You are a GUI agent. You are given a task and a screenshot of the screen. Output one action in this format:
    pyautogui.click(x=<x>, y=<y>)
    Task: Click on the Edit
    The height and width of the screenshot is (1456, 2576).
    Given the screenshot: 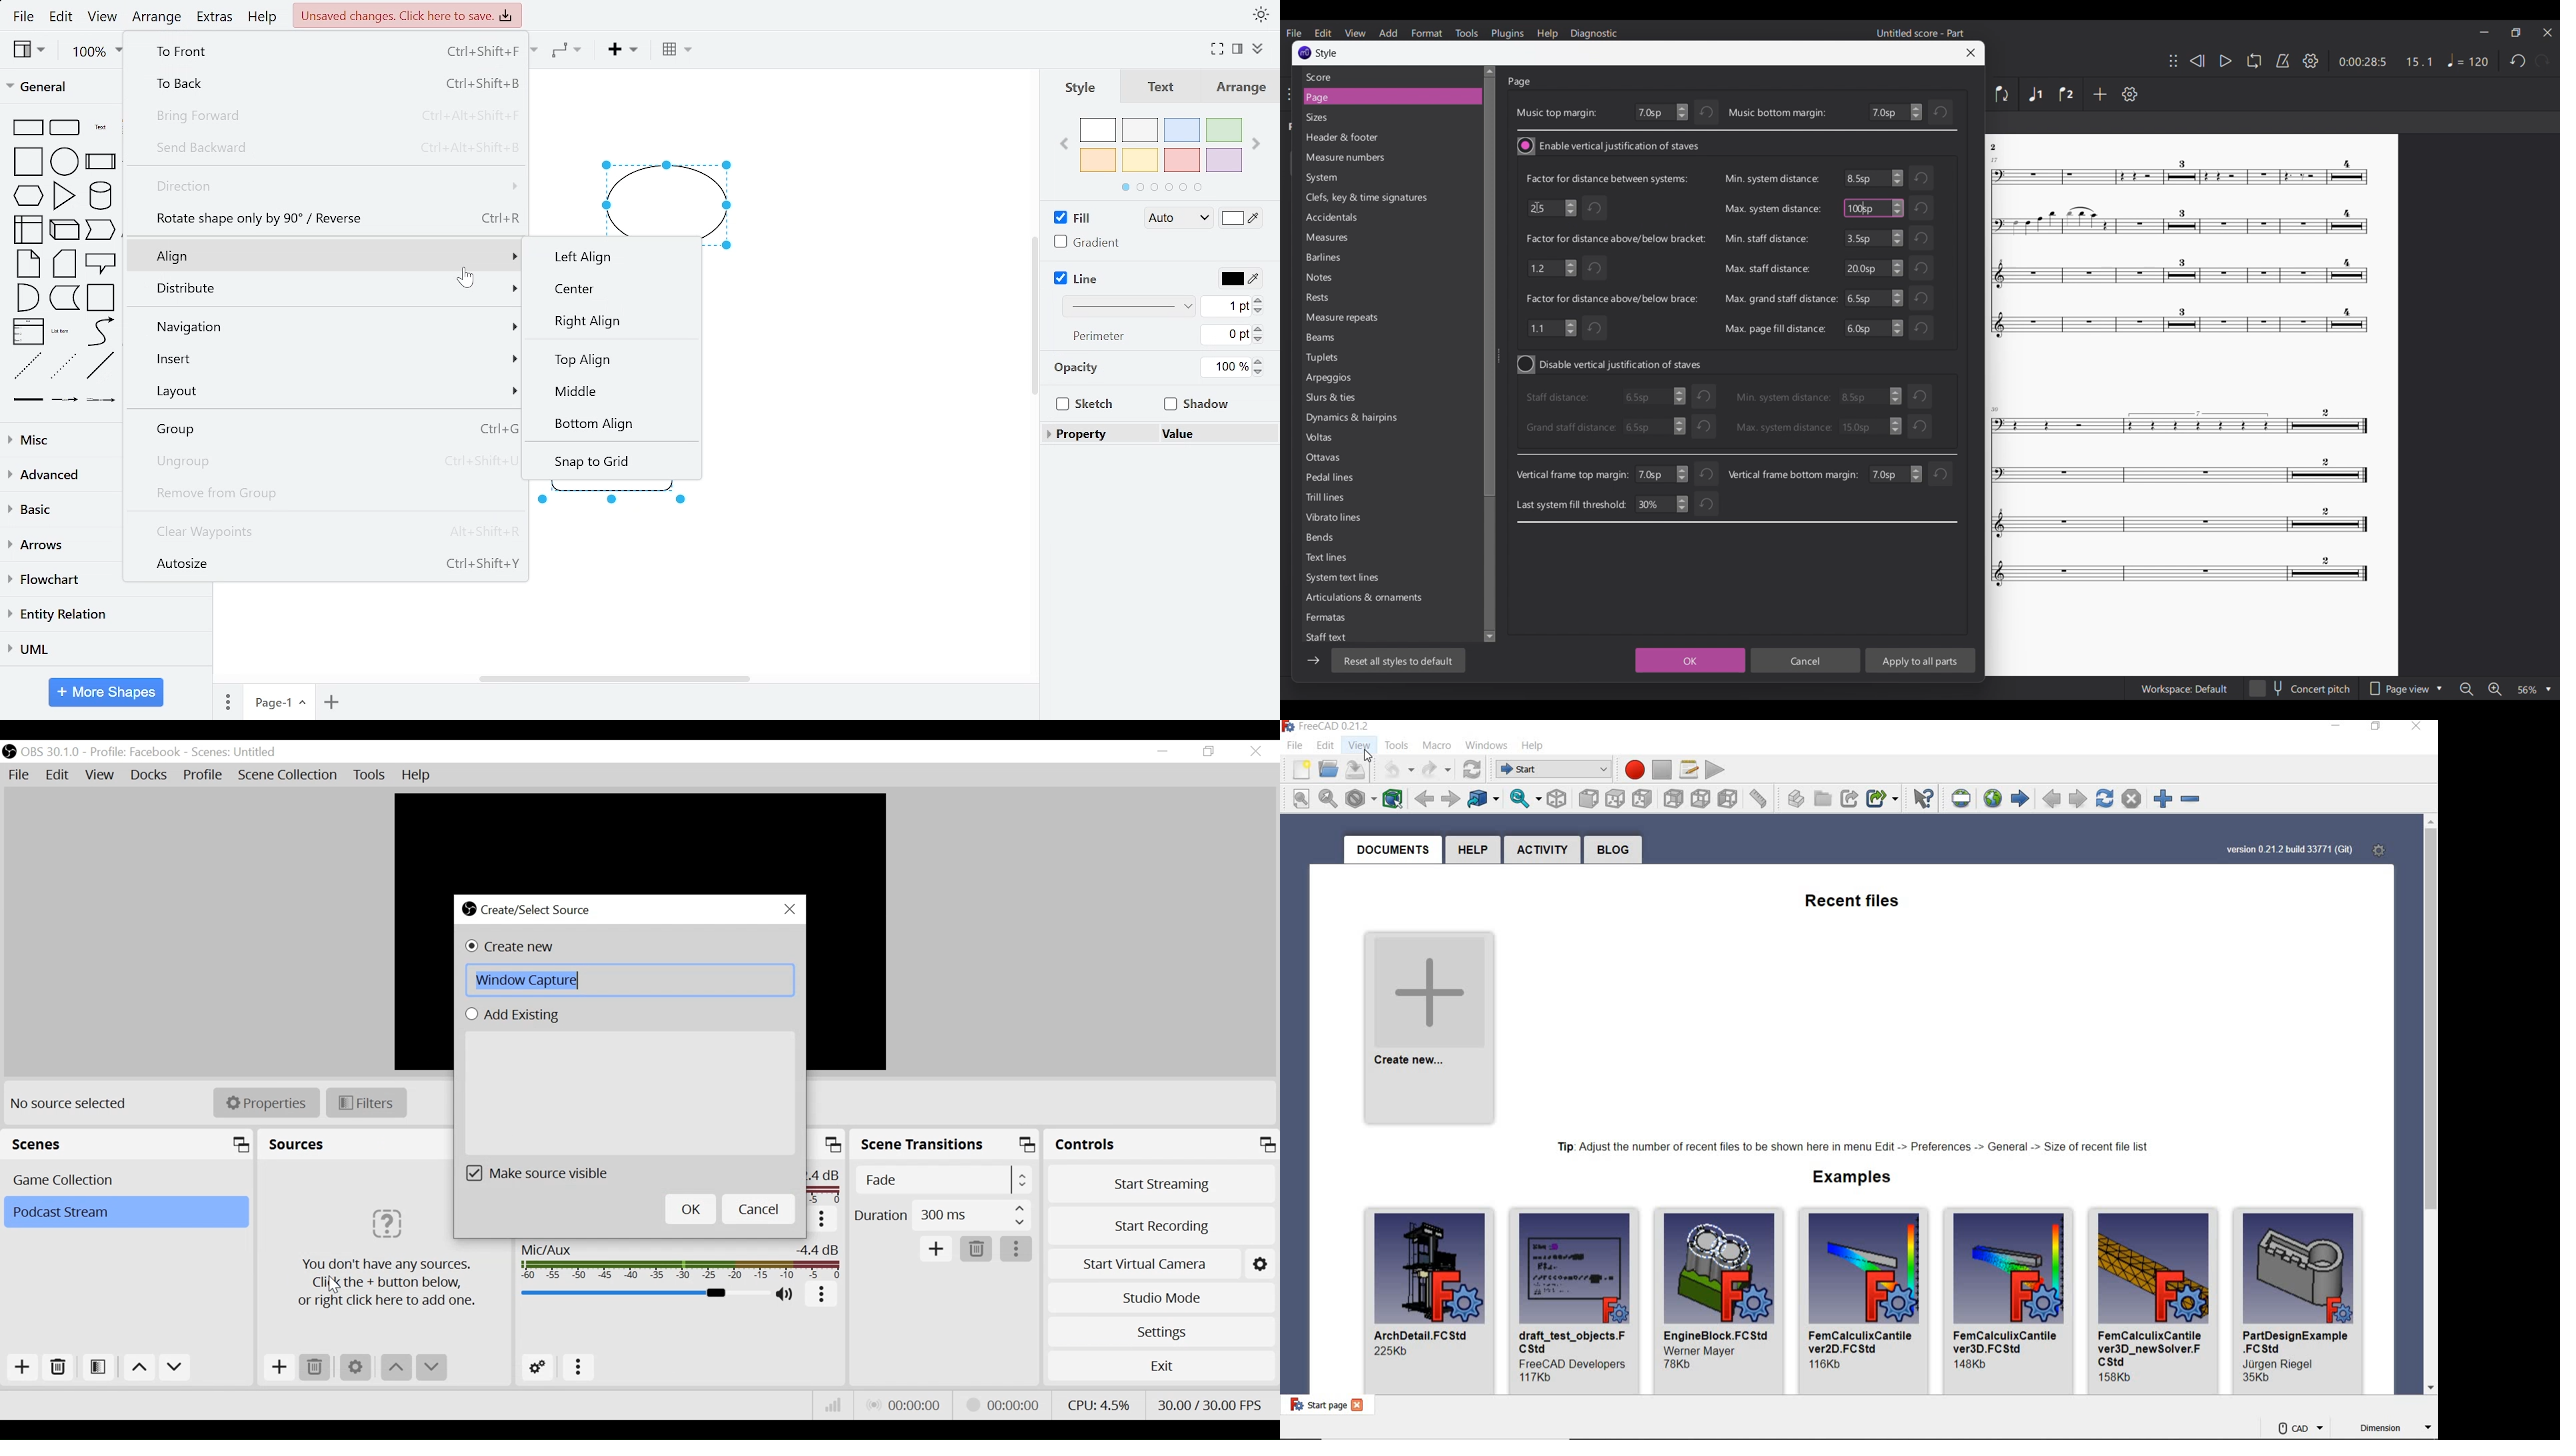 What is the action you would take?
    pyautogui.click(x=57, y=775)
    